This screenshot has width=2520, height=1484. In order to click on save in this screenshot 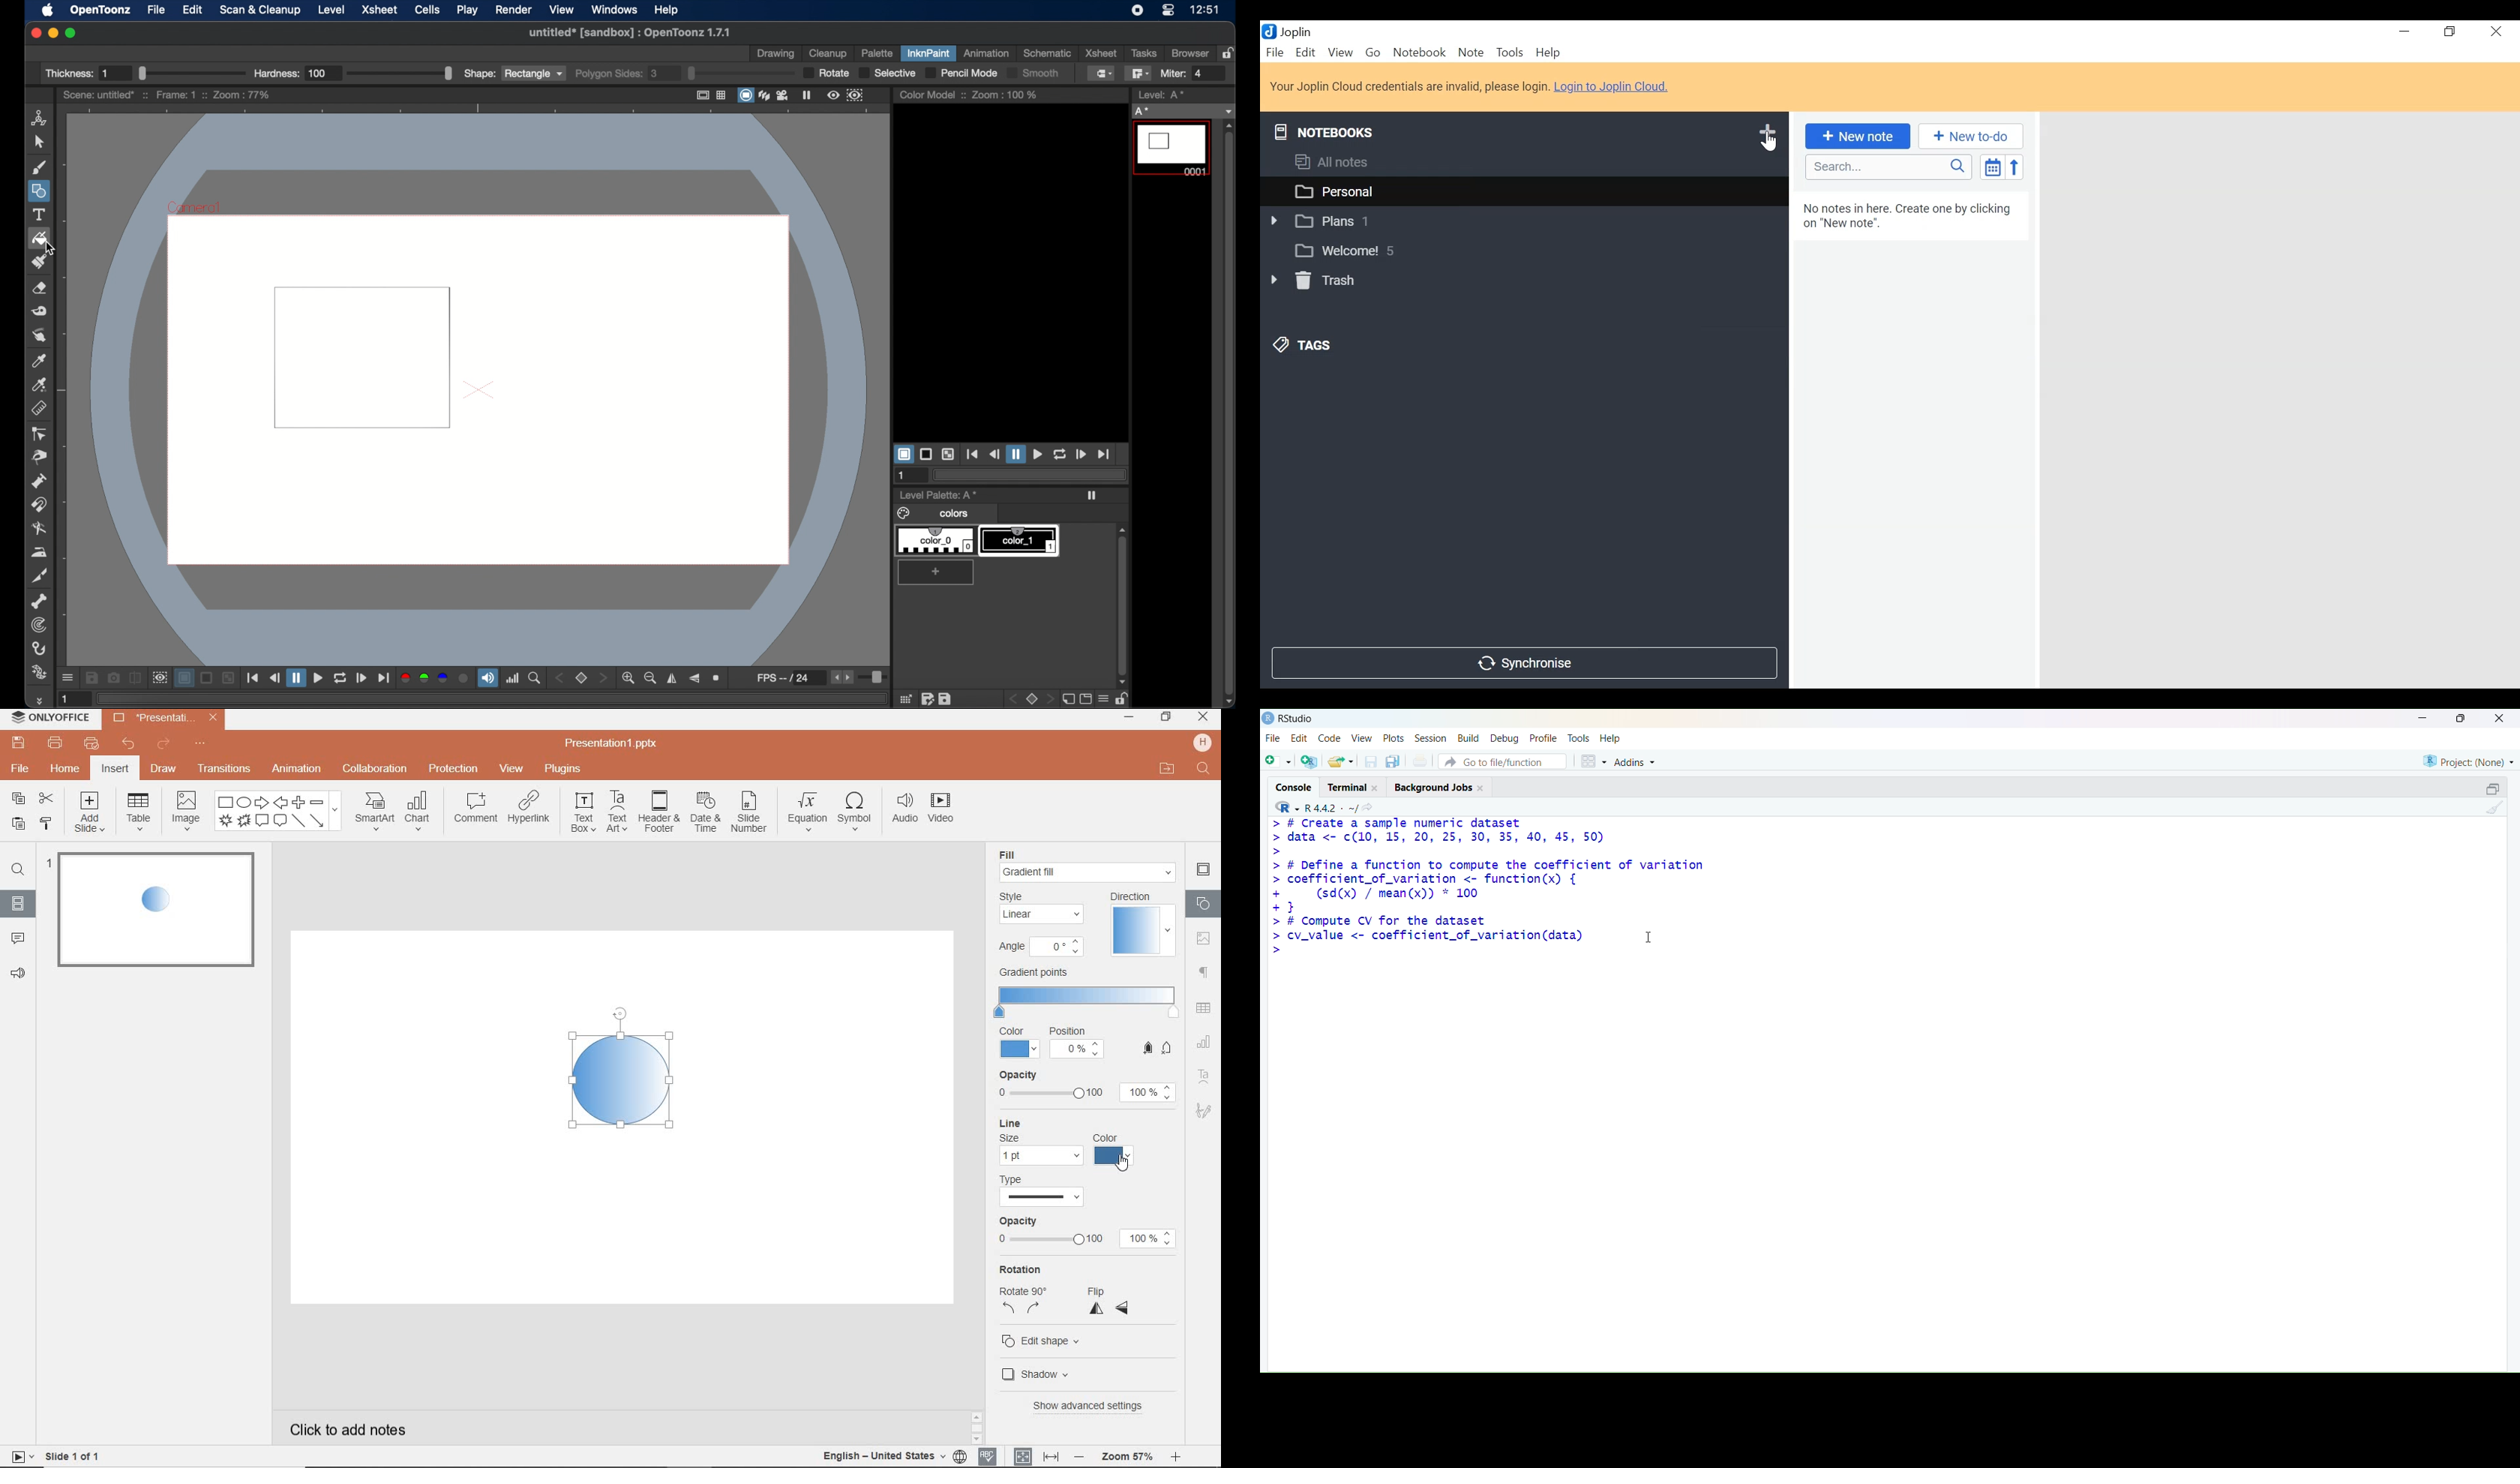, I will do `click(1372, 761)`.